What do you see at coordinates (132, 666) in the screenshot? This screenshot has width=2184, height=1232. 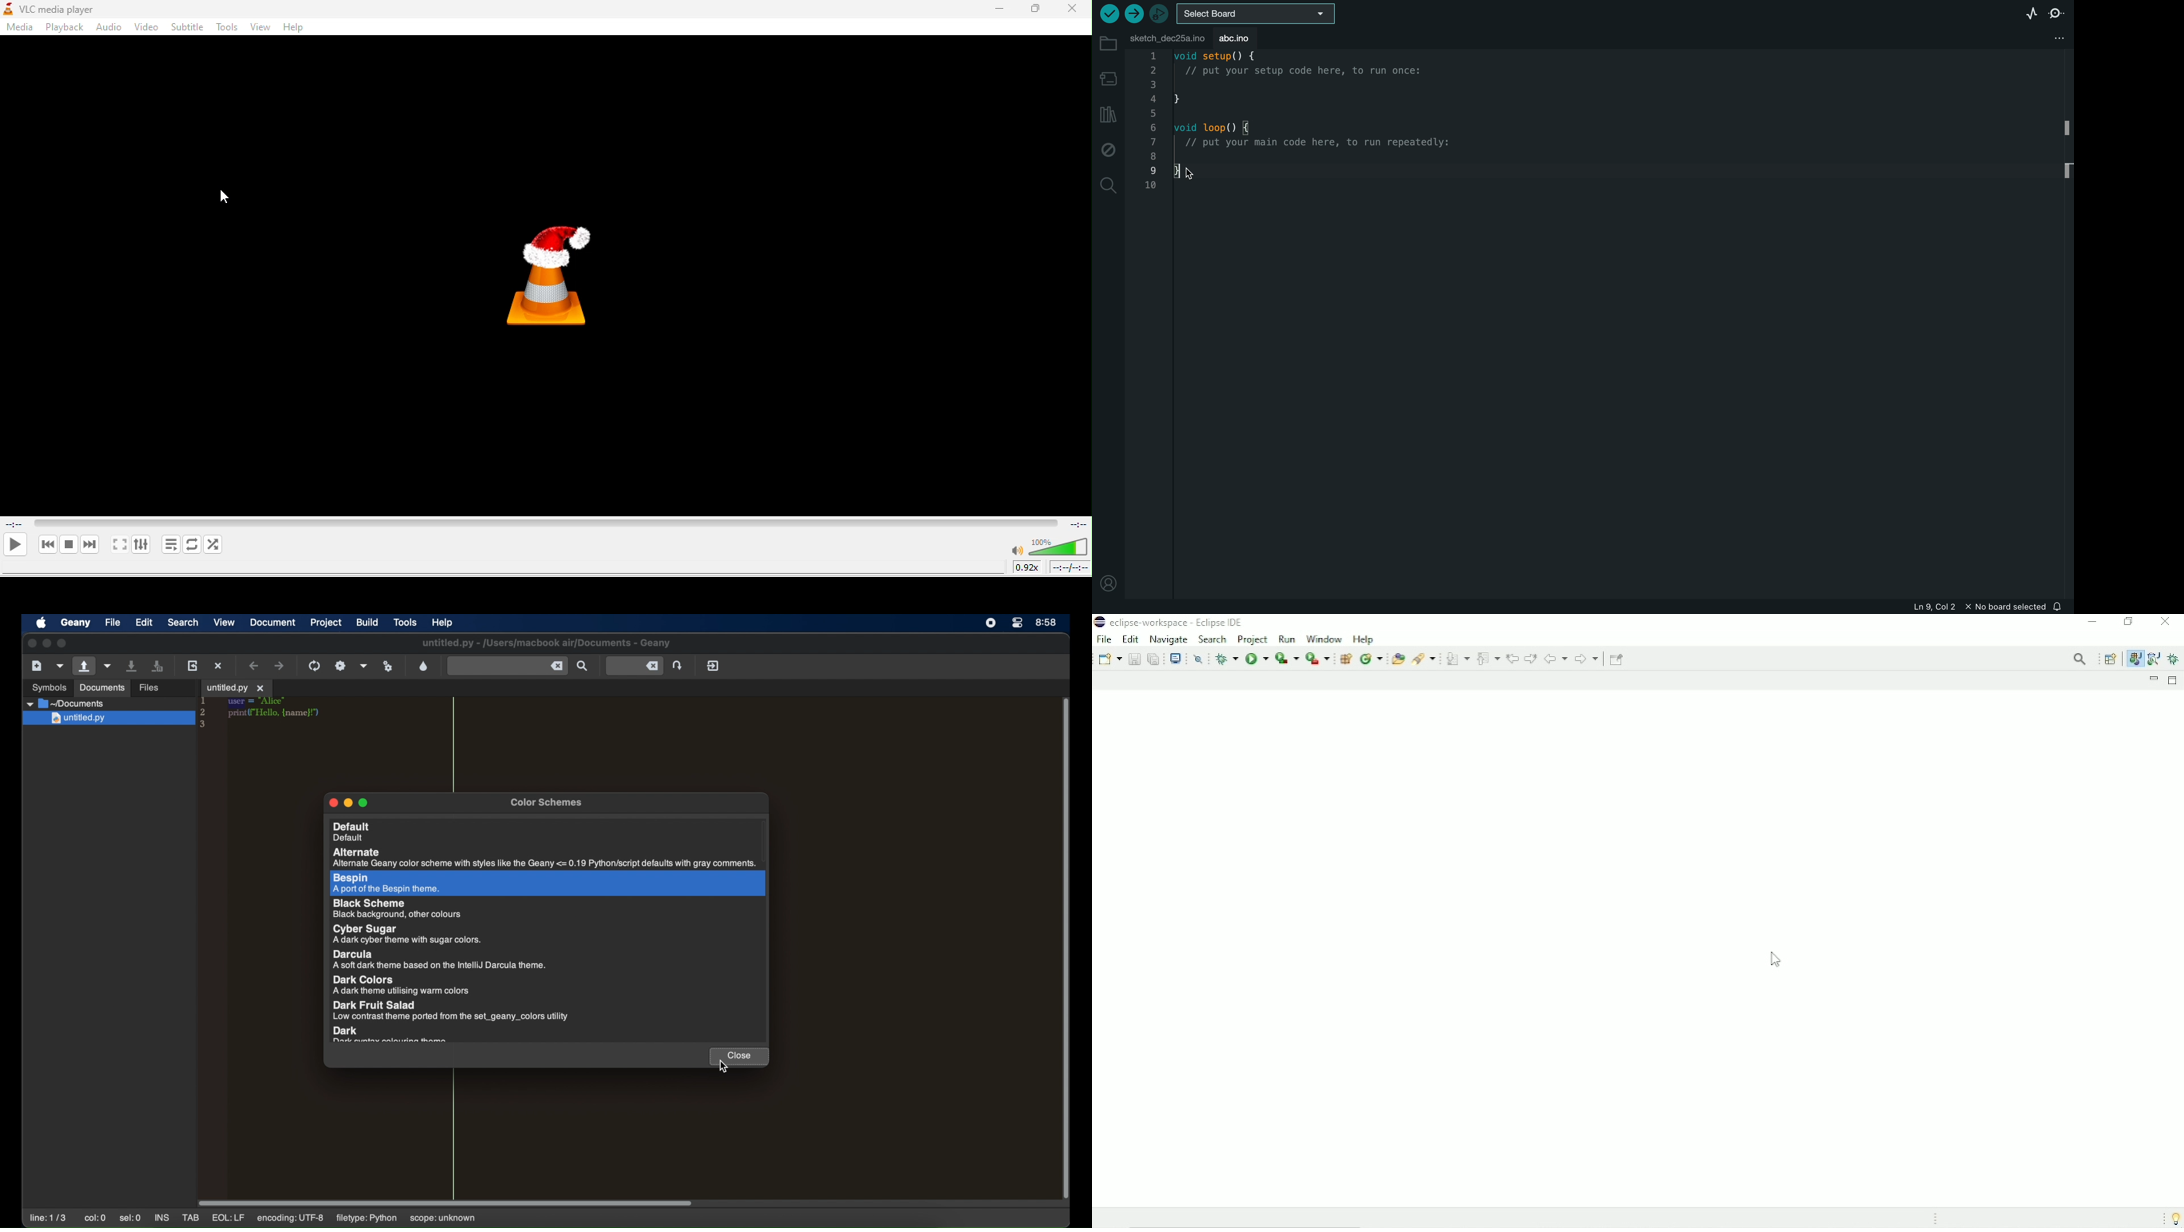 I see `save the current file` at bounding box center [132, 666].